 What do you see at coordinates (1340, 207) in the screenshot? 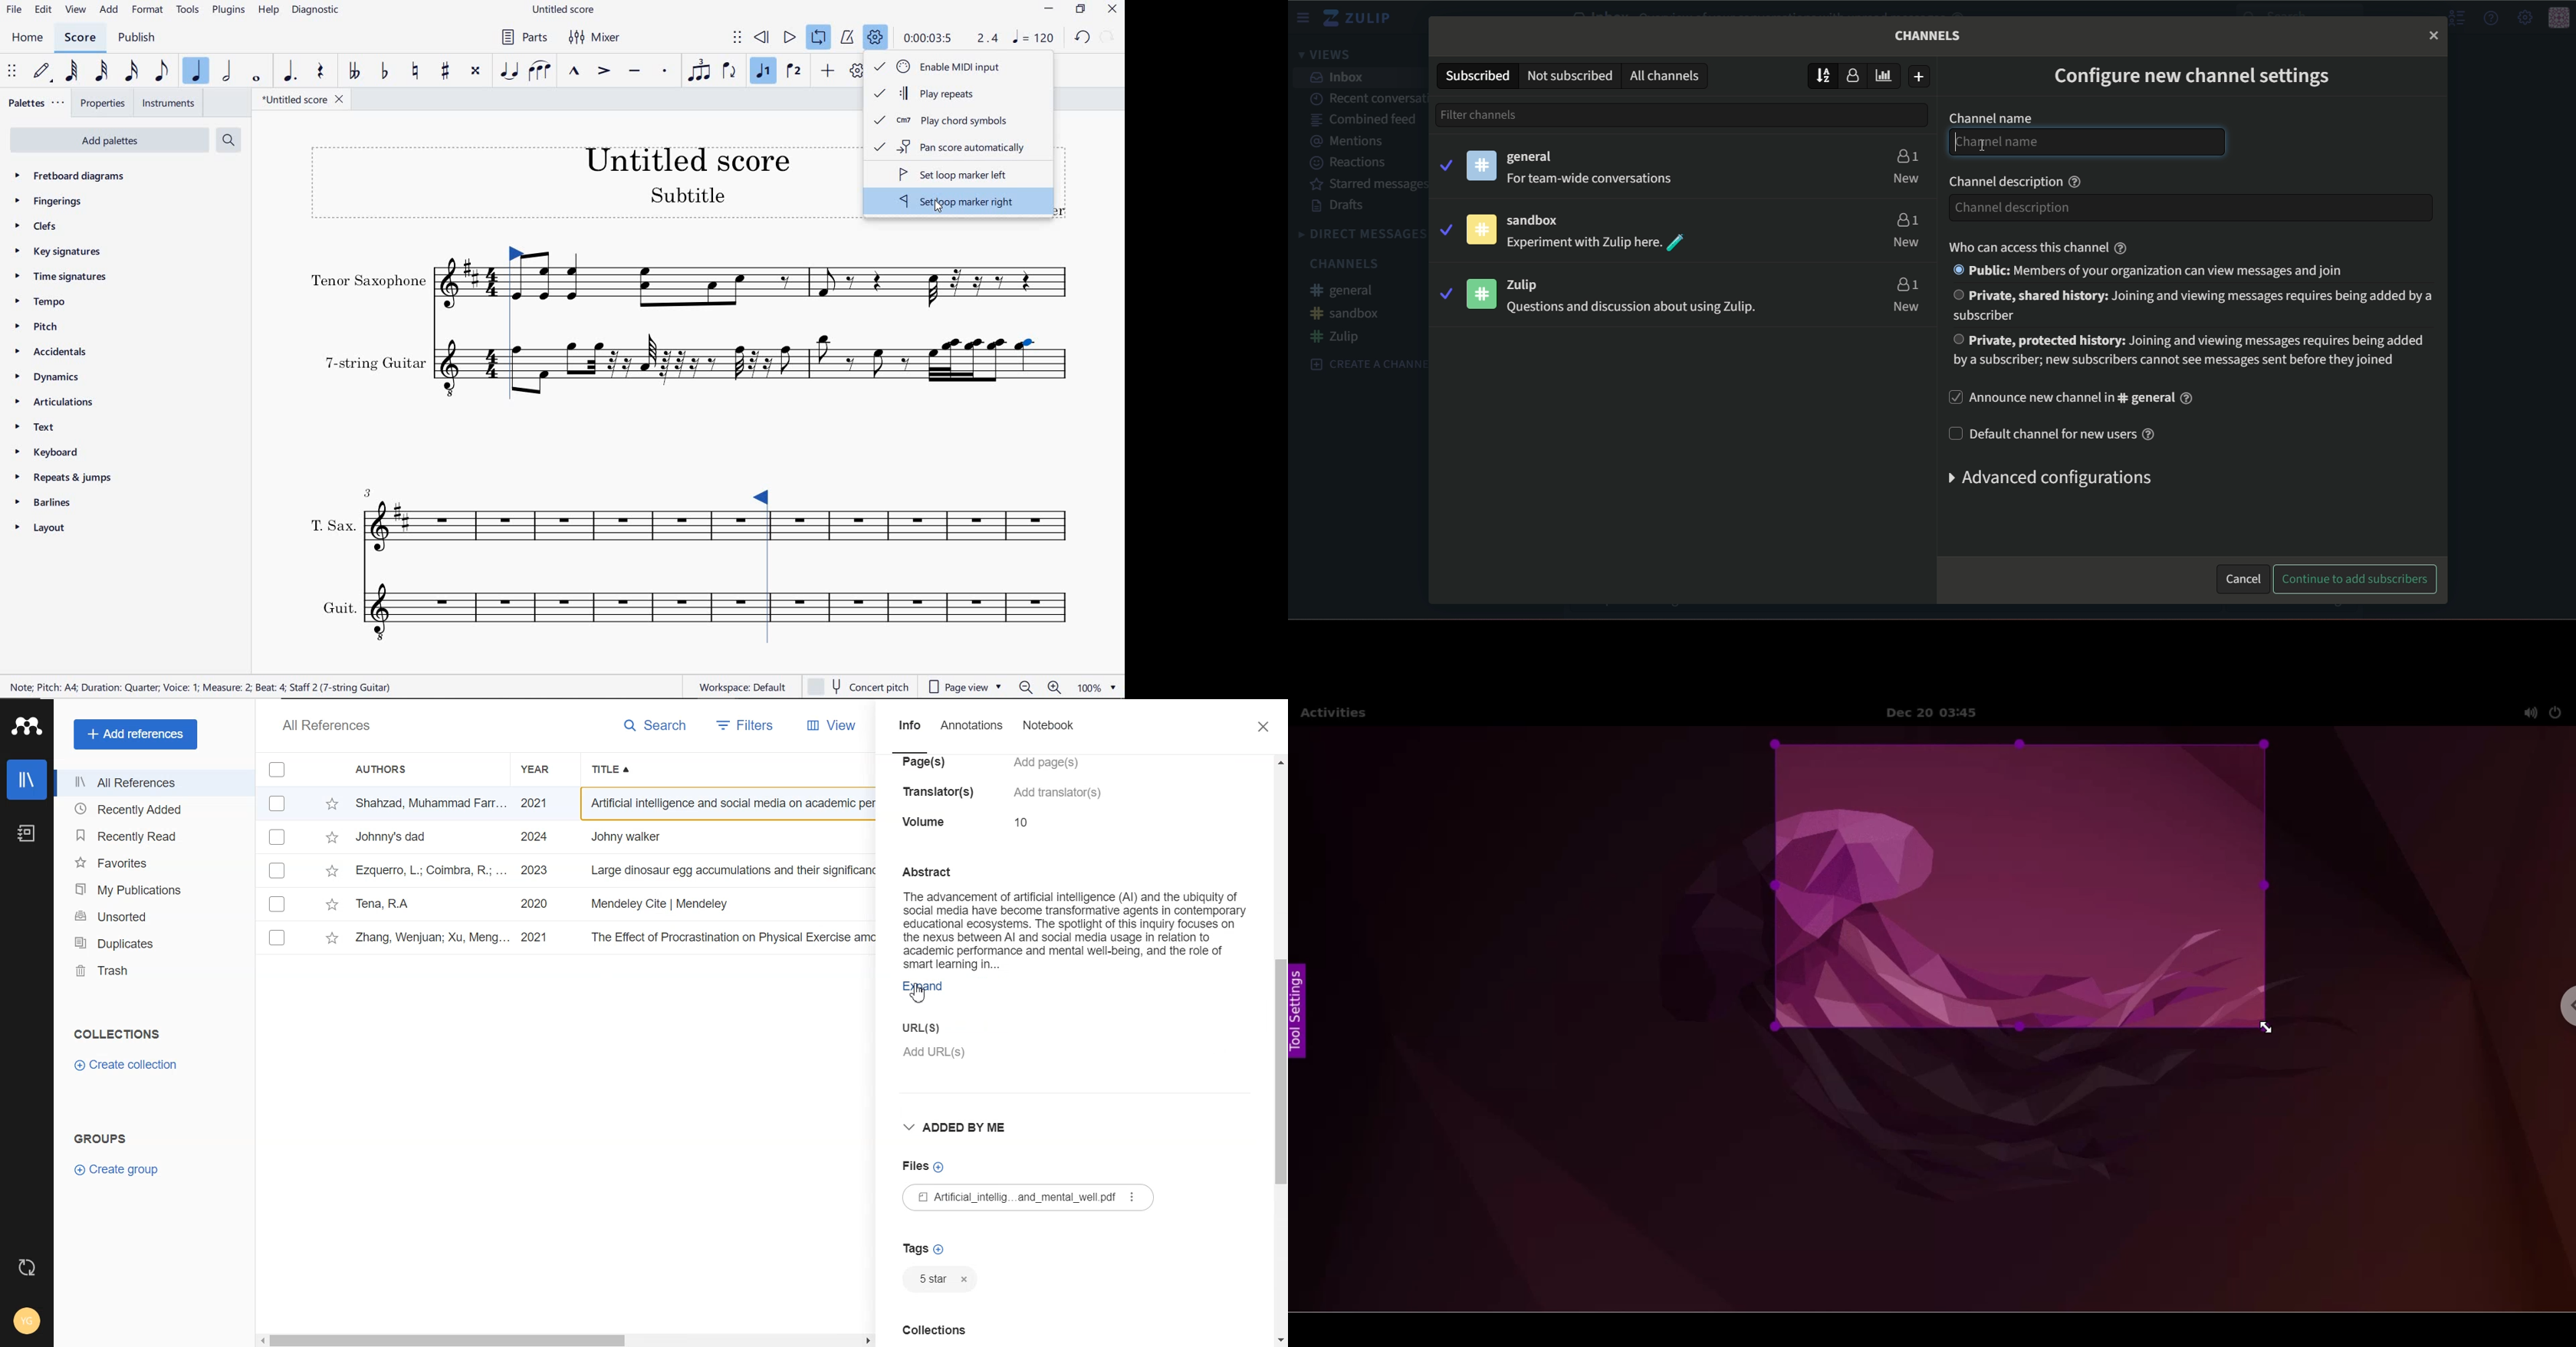
I see `Drafts` at bounding box center [1340, 207].